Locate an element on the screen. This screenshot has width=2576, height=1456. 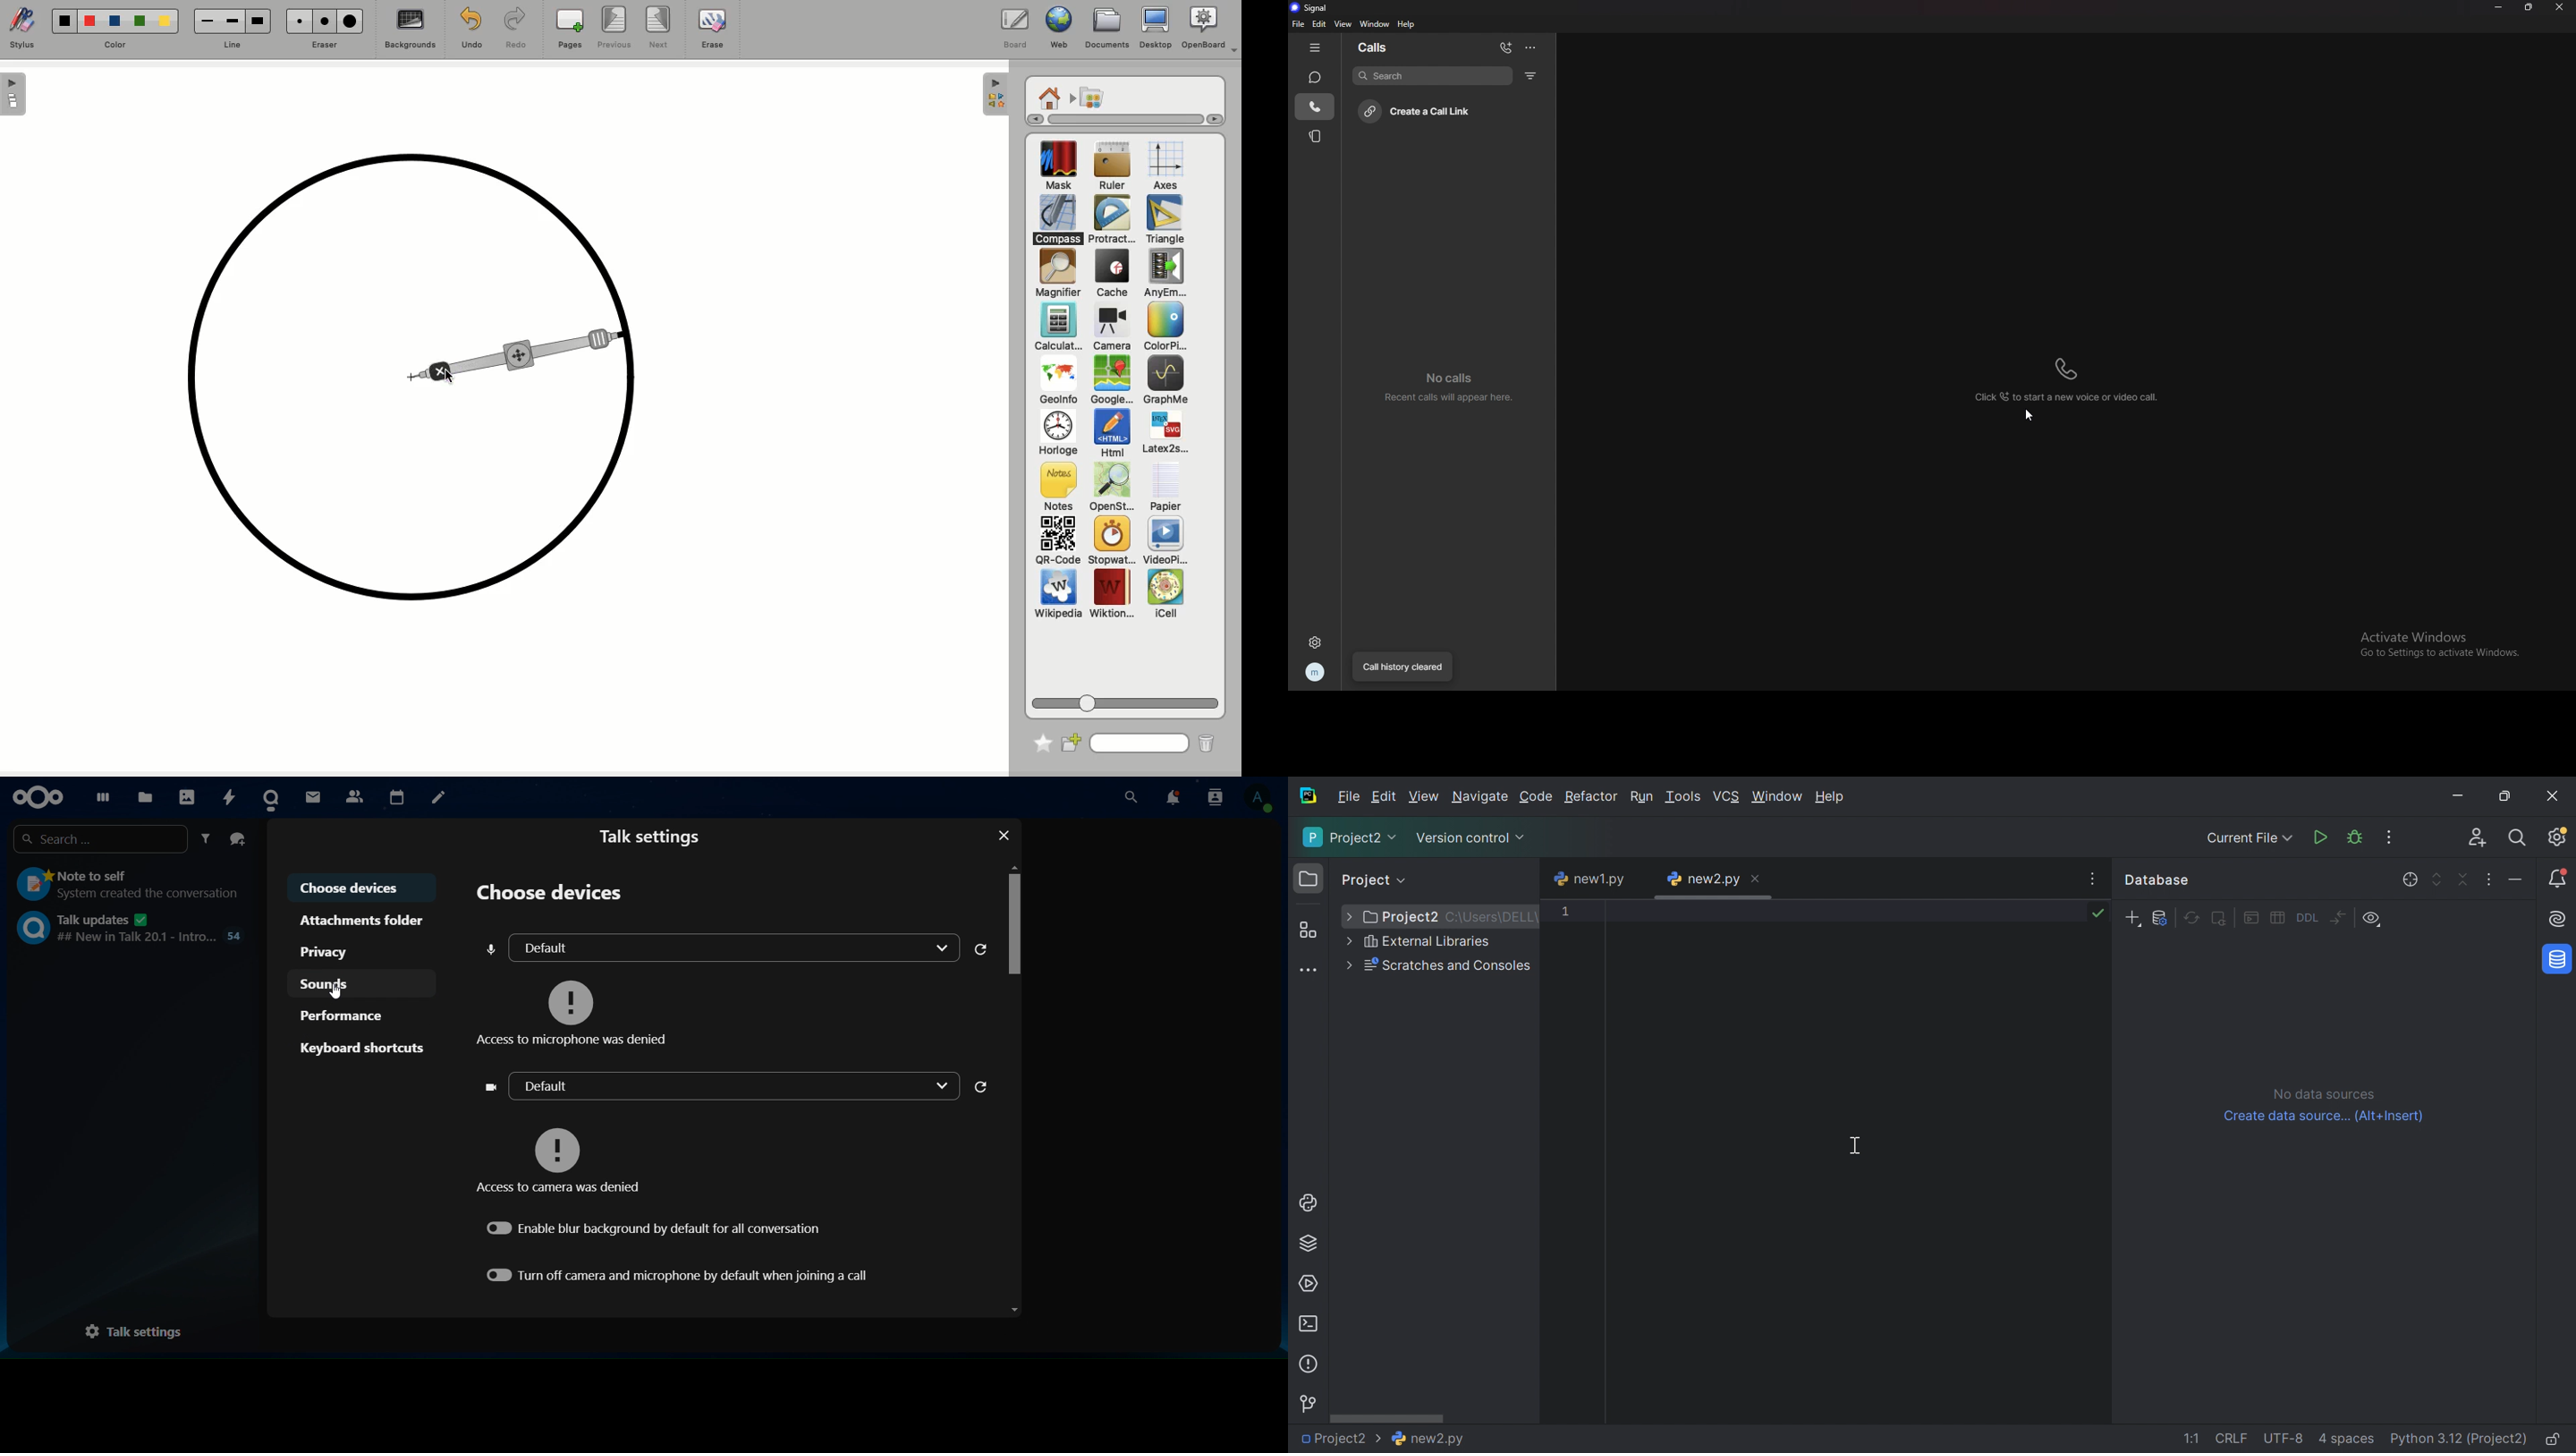
close is located at coordinates (1008, 834).